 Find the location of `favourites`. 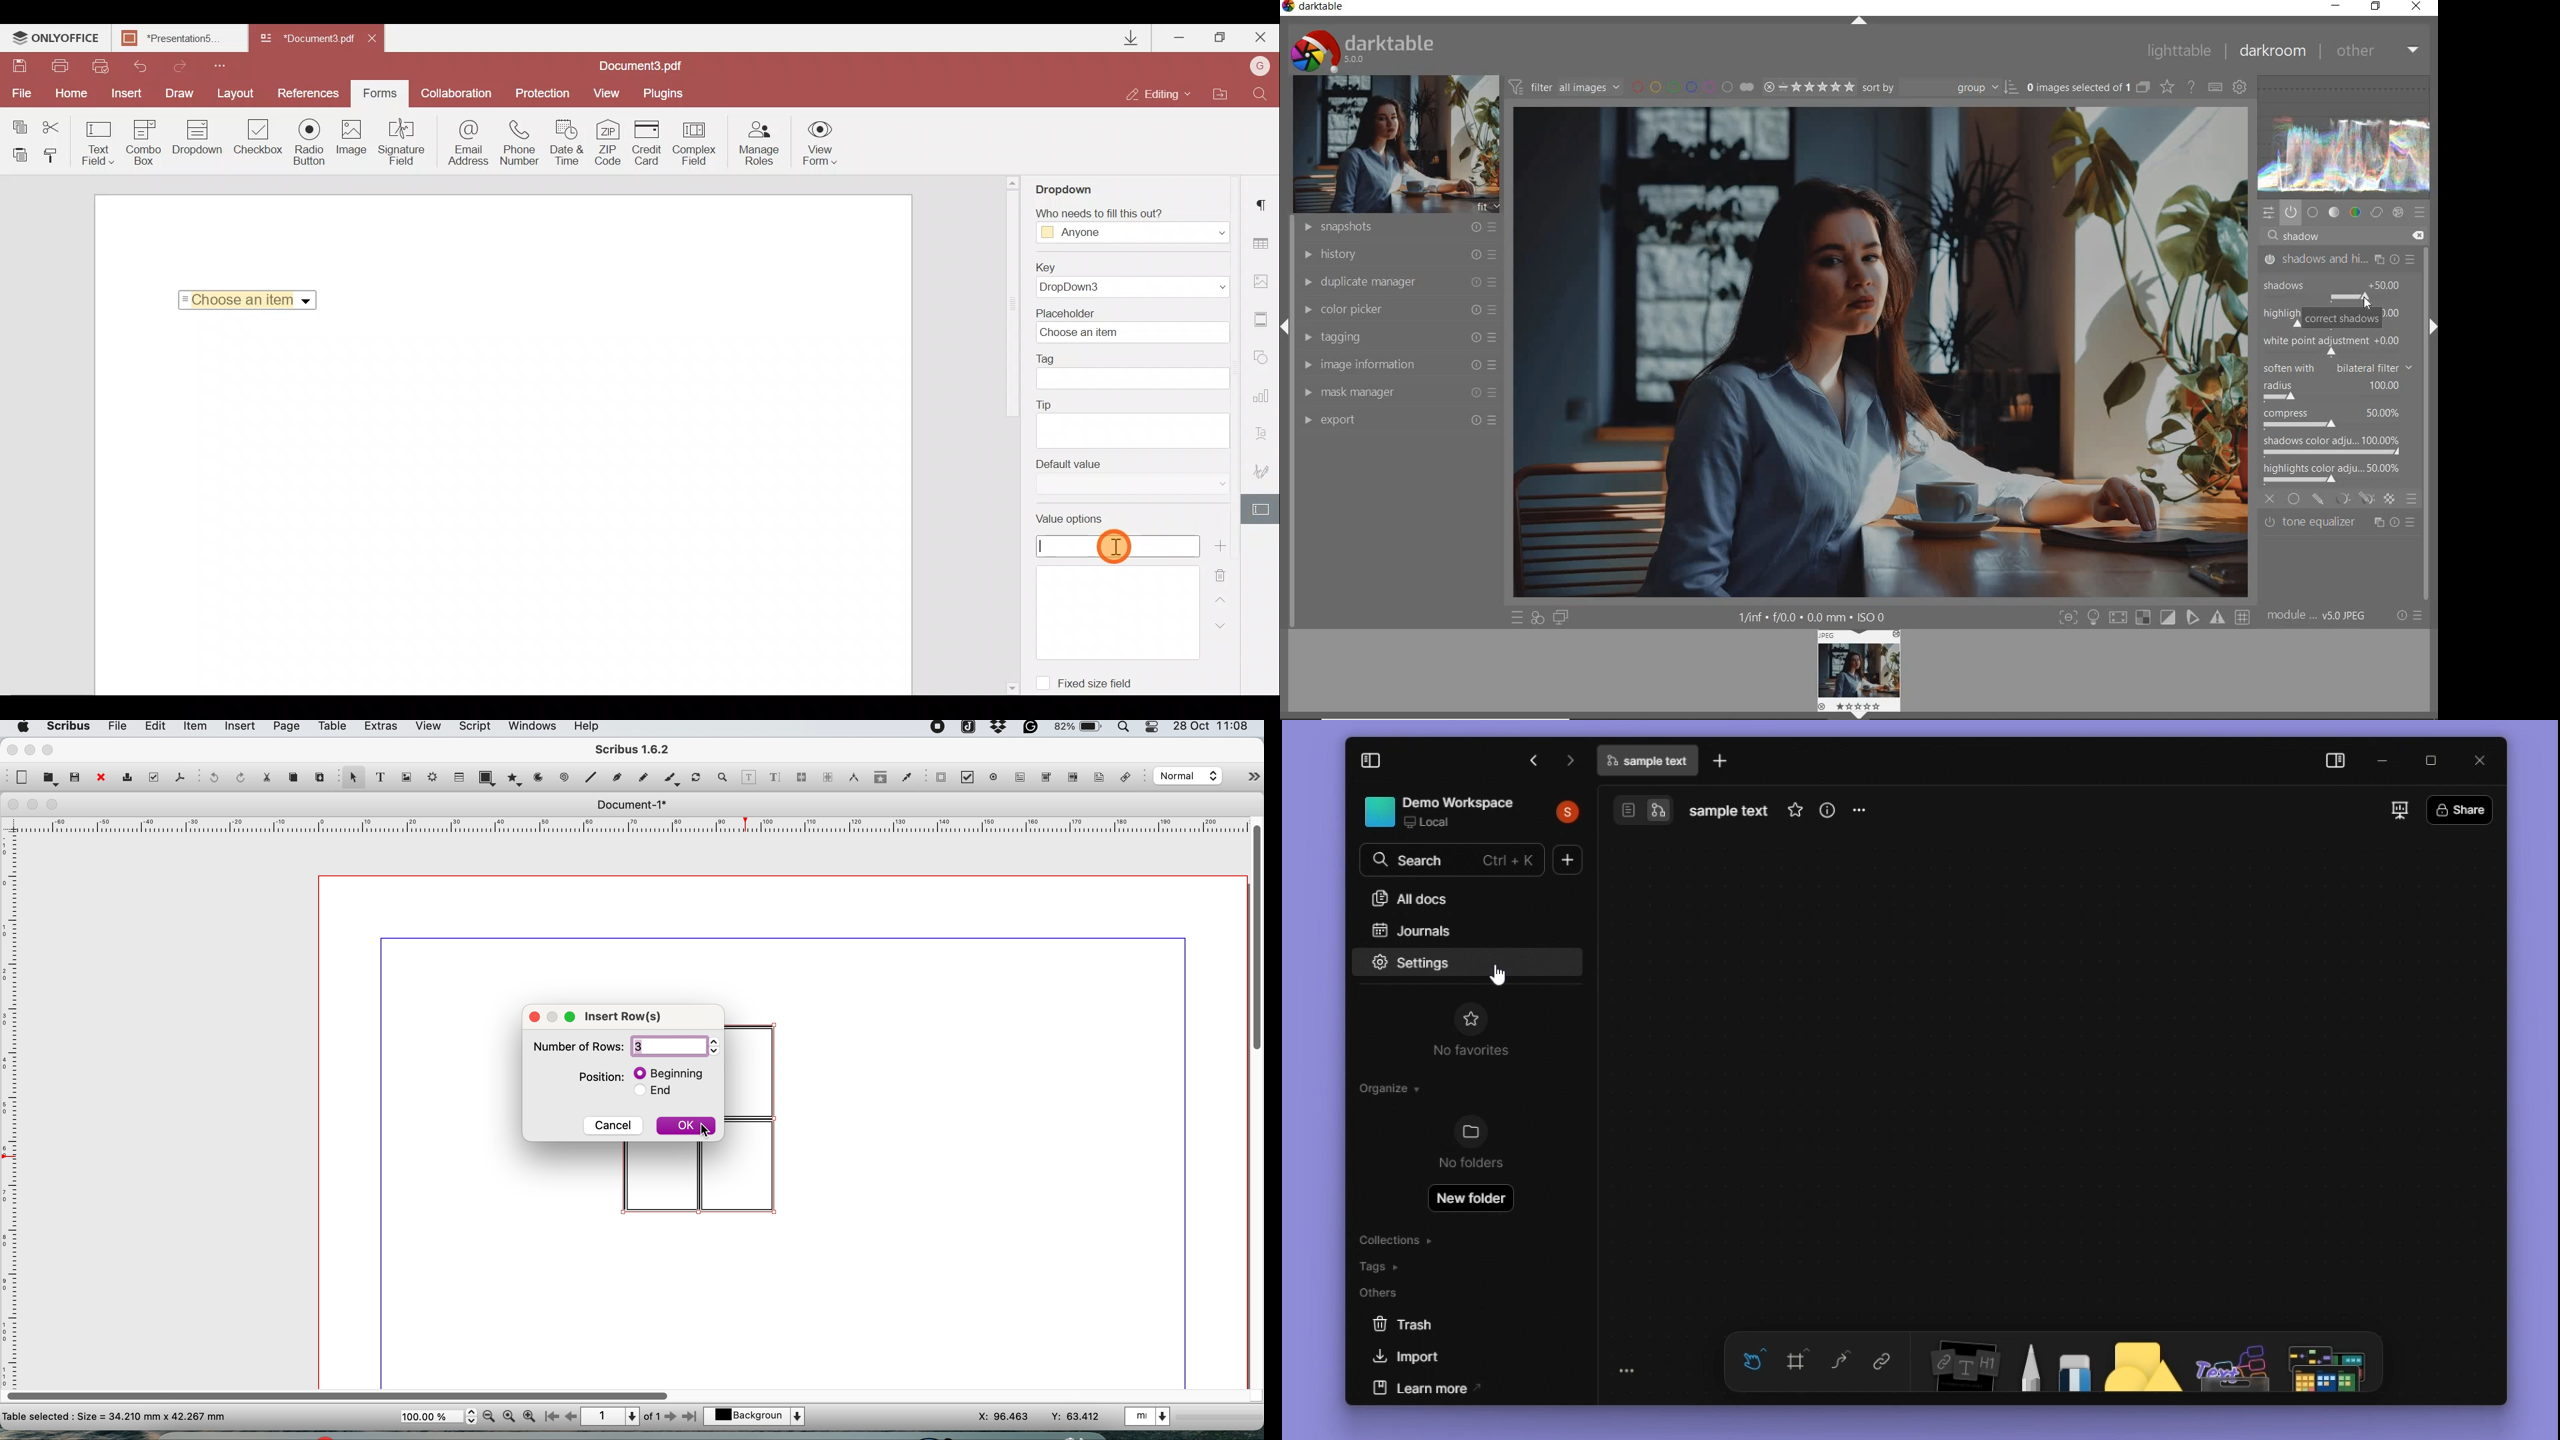

favourites is located at coordinates (1470, 1017).